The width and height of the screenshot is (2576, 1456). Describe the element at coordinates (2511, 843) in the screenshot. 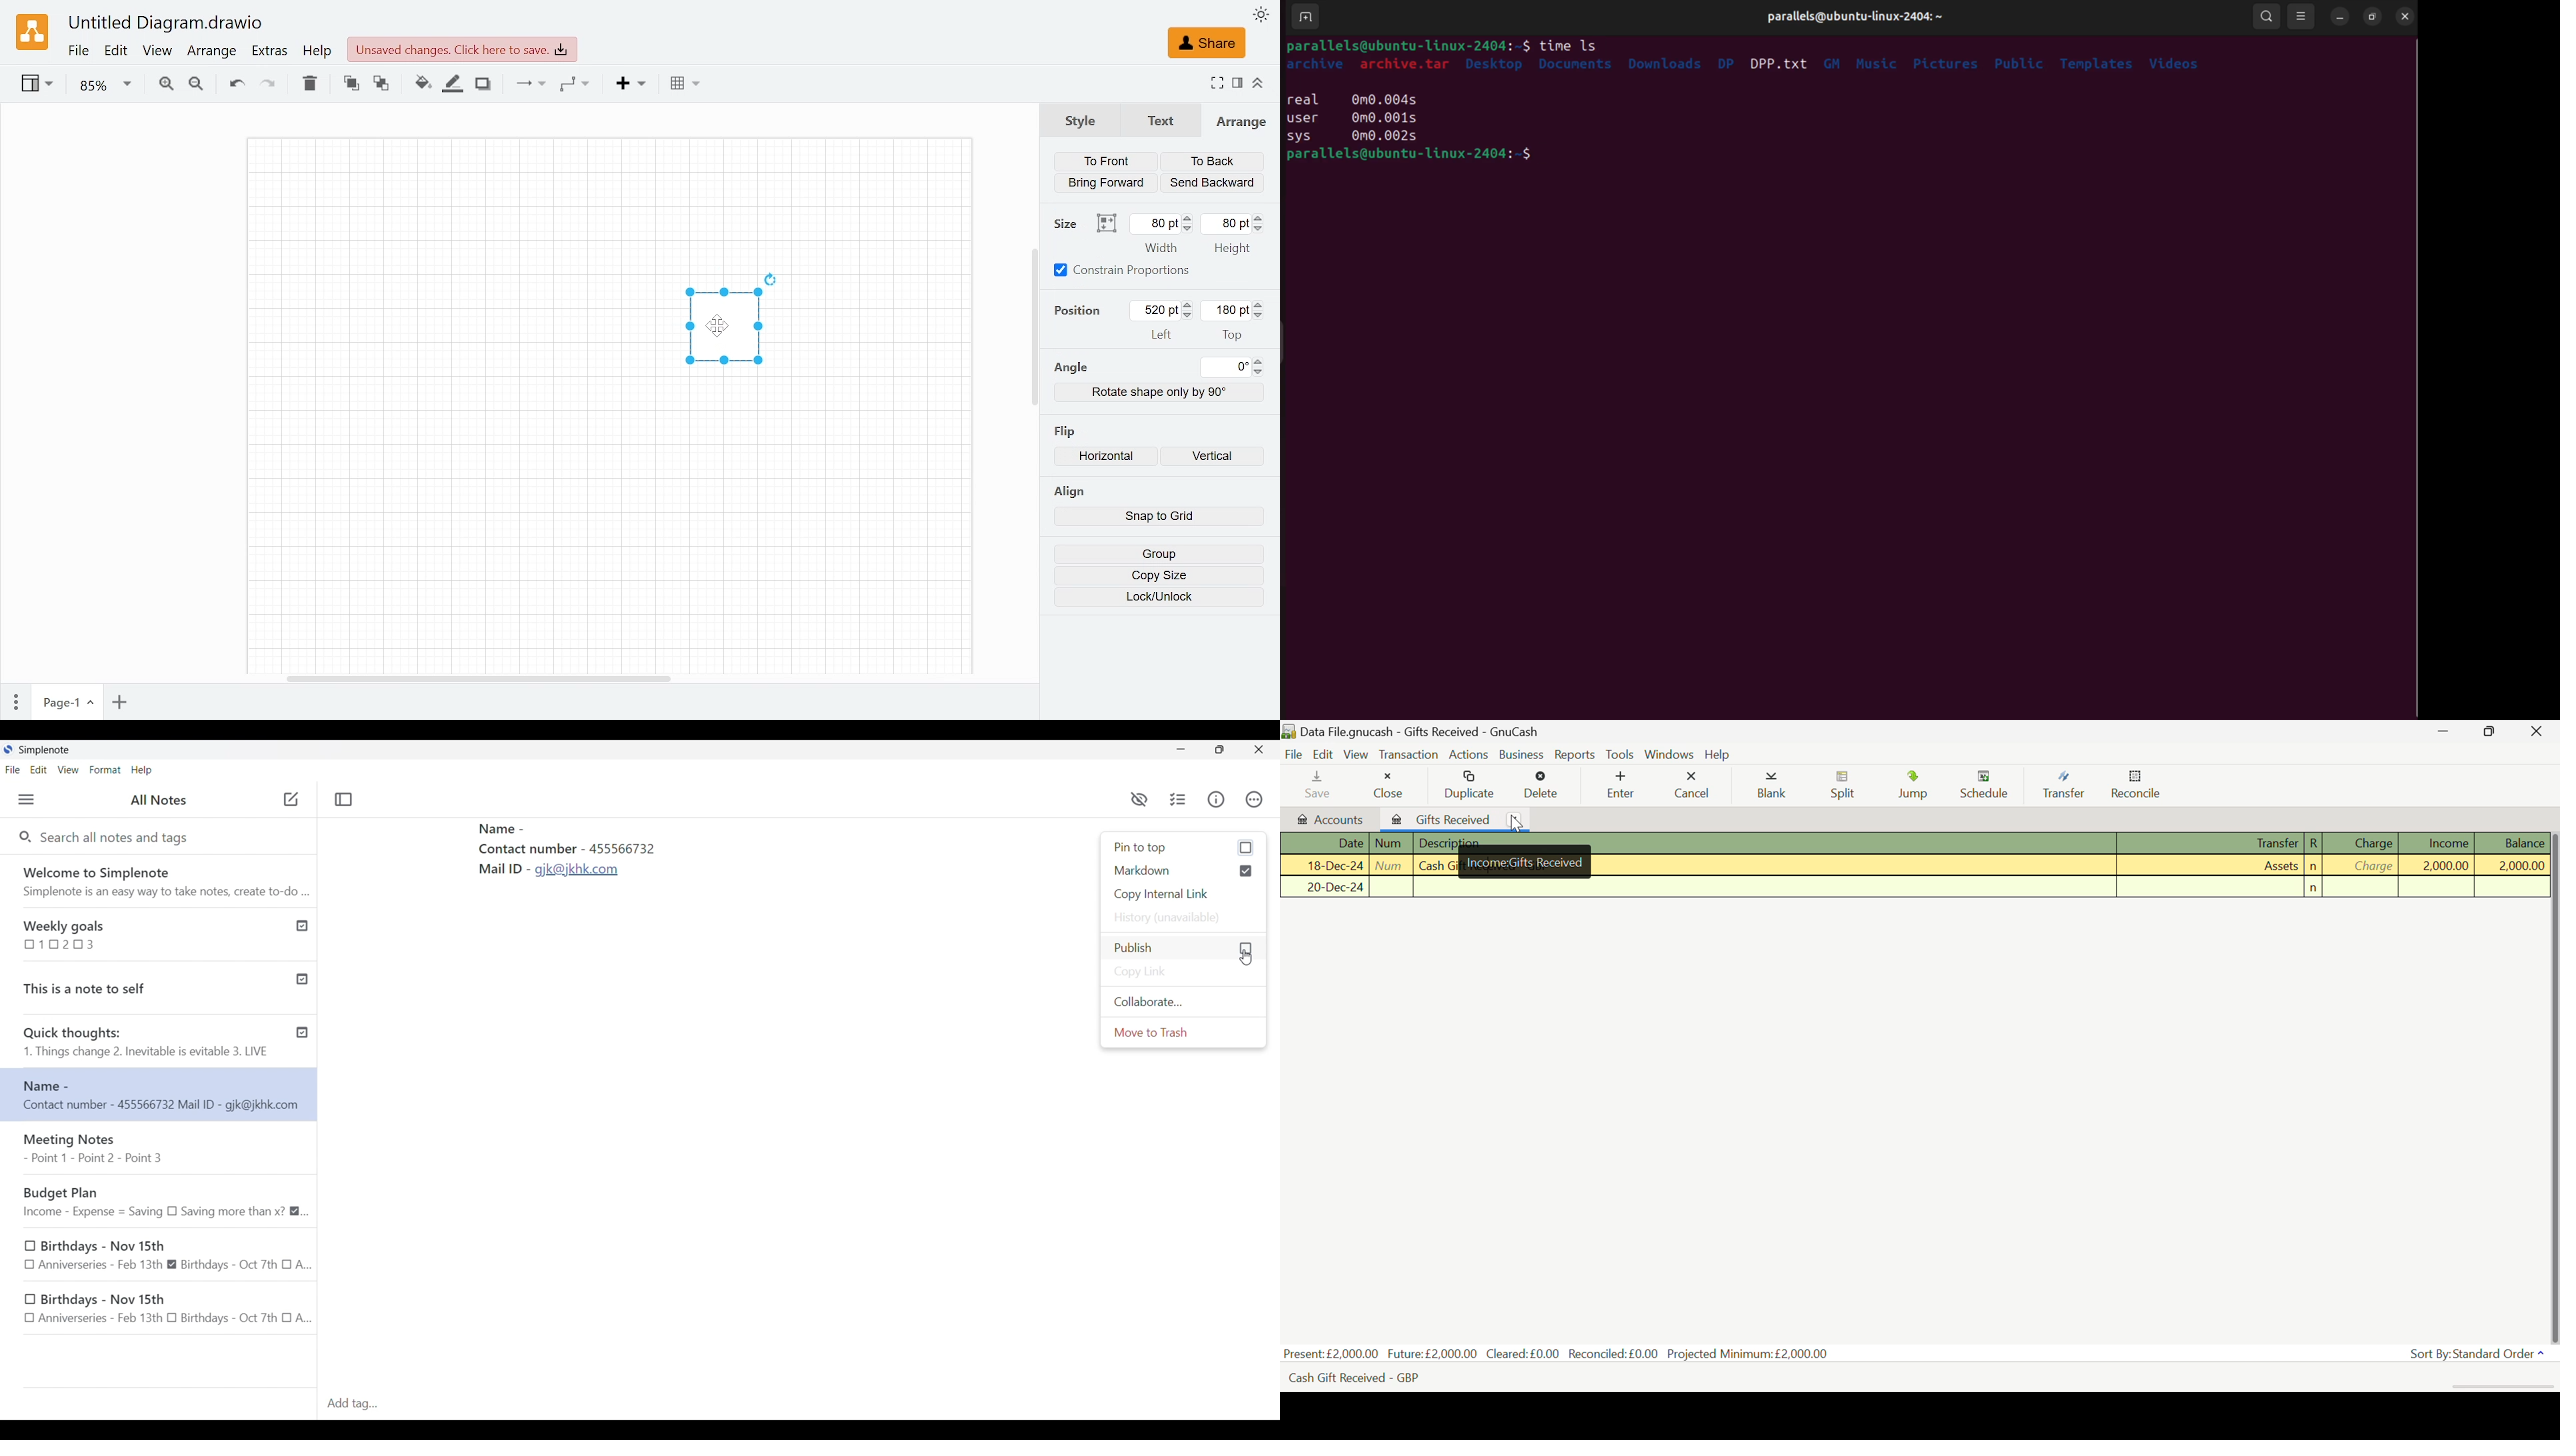

I see `Balance` at that location.